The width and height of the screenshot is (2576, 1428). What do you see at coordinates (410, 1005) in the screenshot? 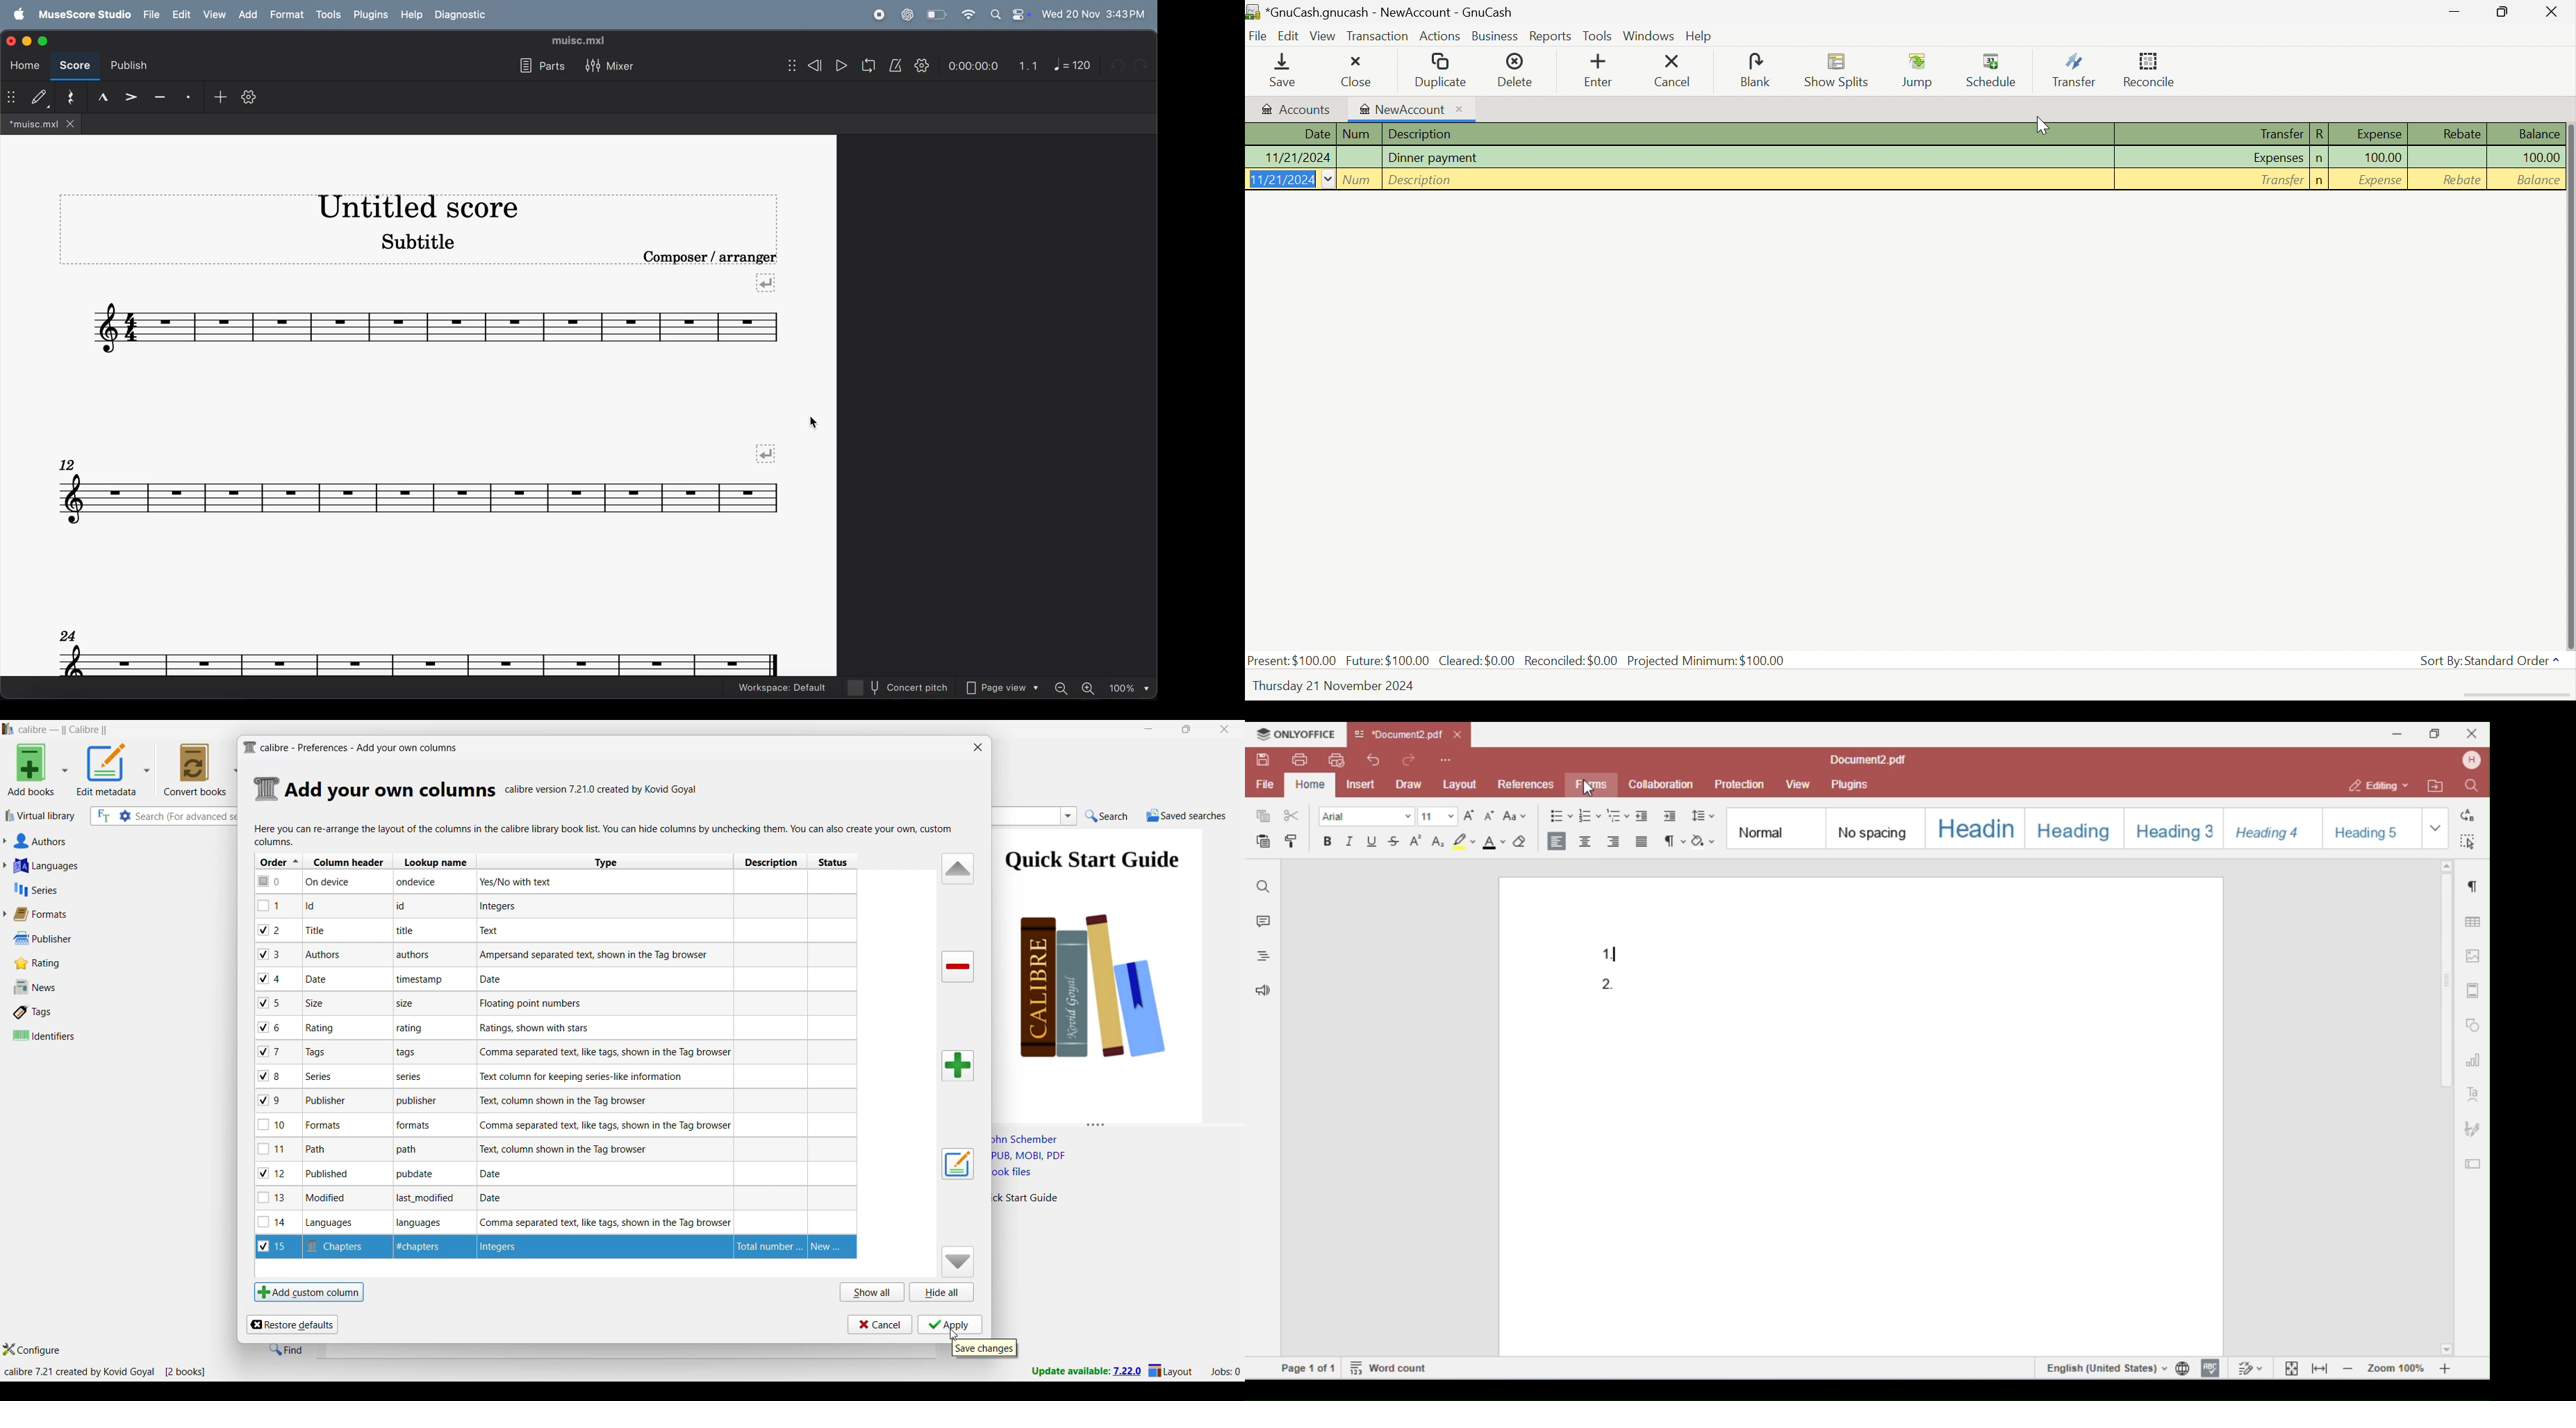
I see `note` at bounding box center [410, 1005].